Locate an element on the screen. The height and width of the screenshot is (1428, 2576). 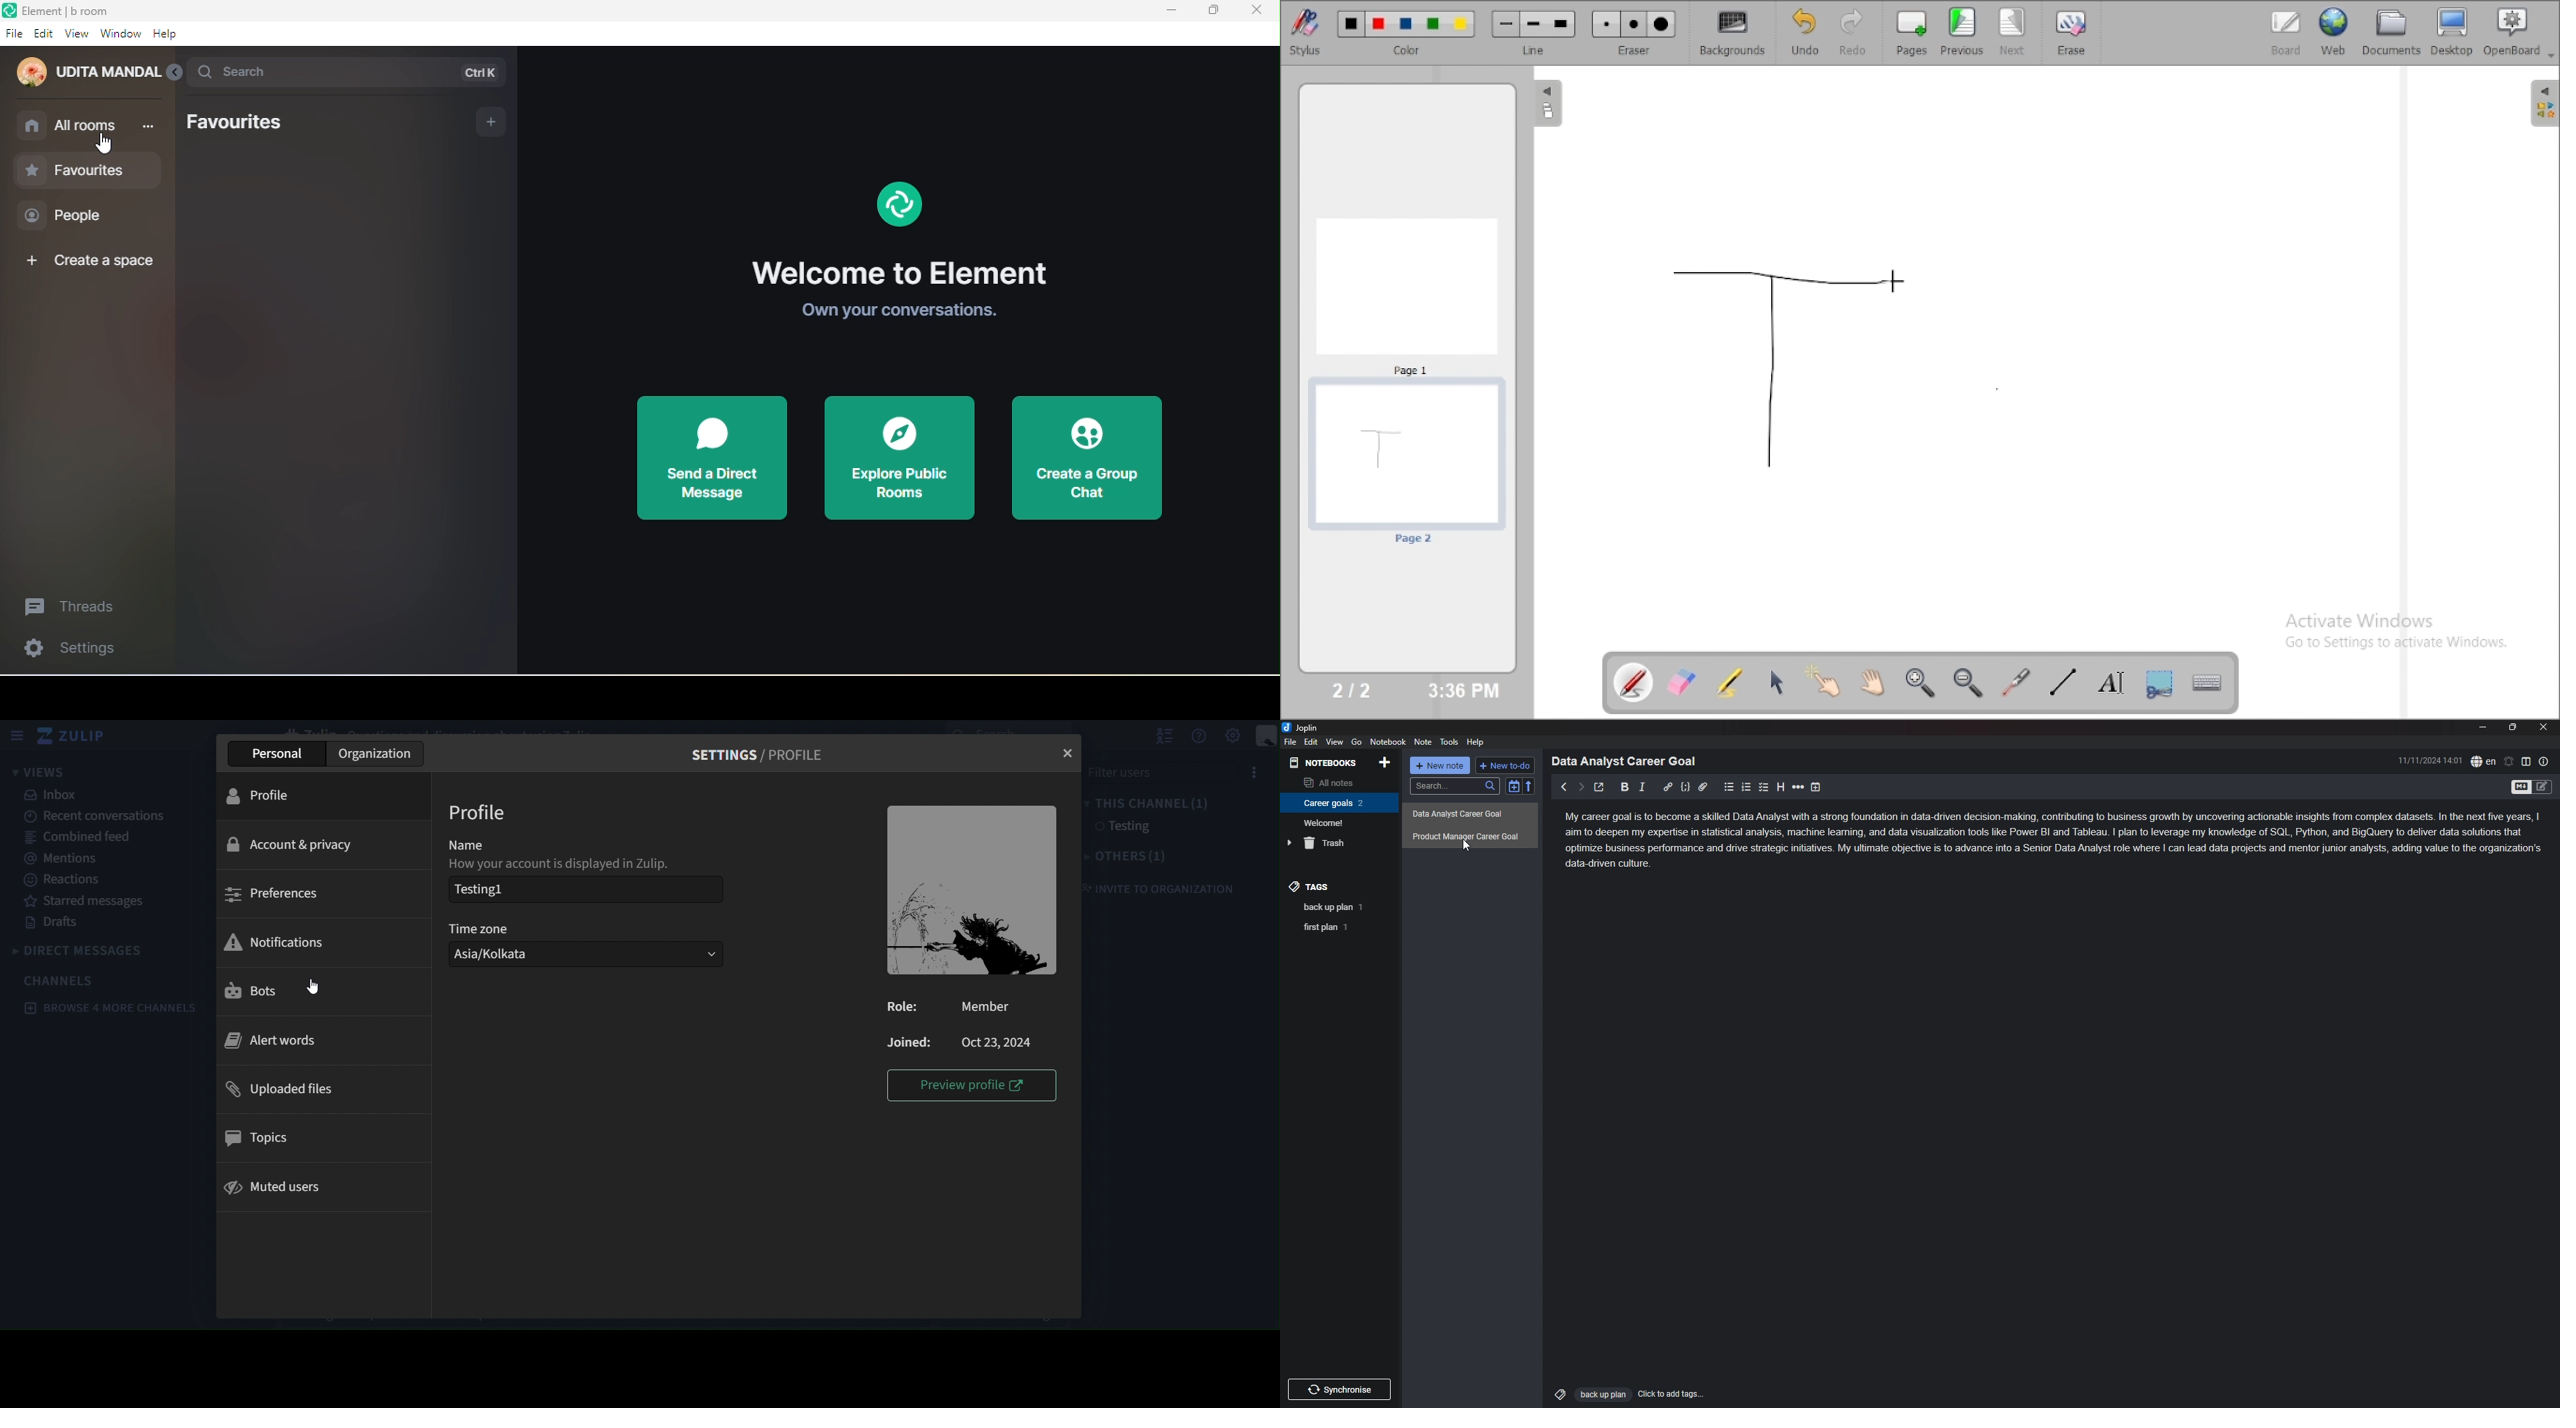
window is located at coordinates (121, 35).